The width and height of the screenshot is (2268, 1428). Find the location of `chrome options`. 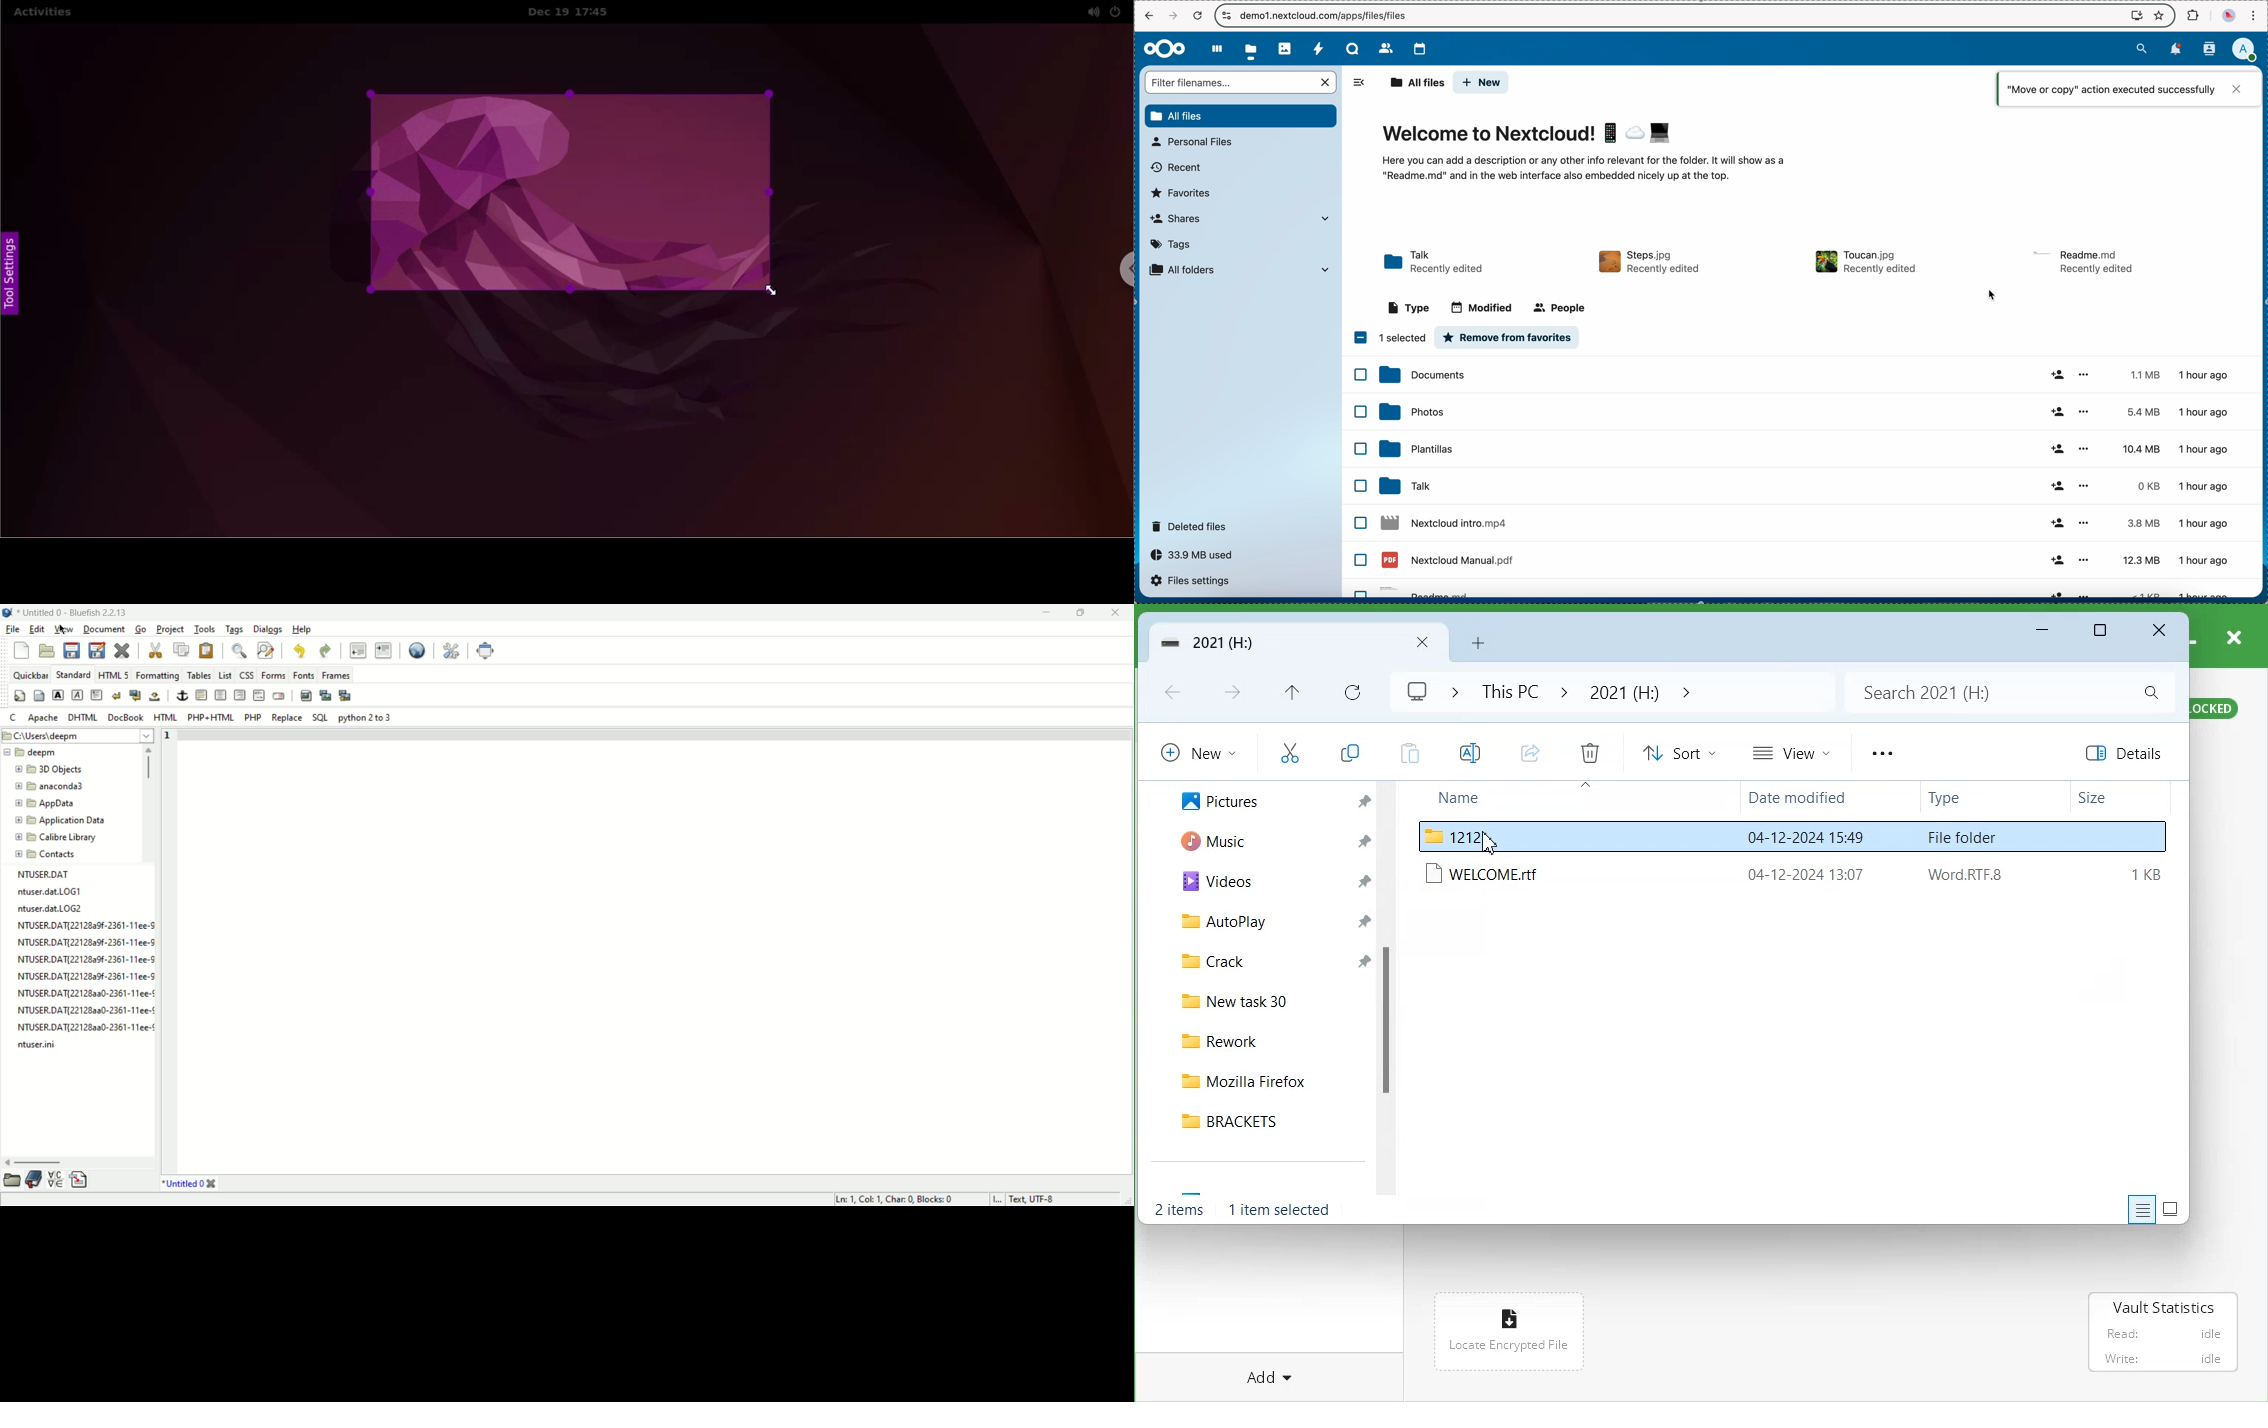

chrome options is located at coordinates (1120, 272).